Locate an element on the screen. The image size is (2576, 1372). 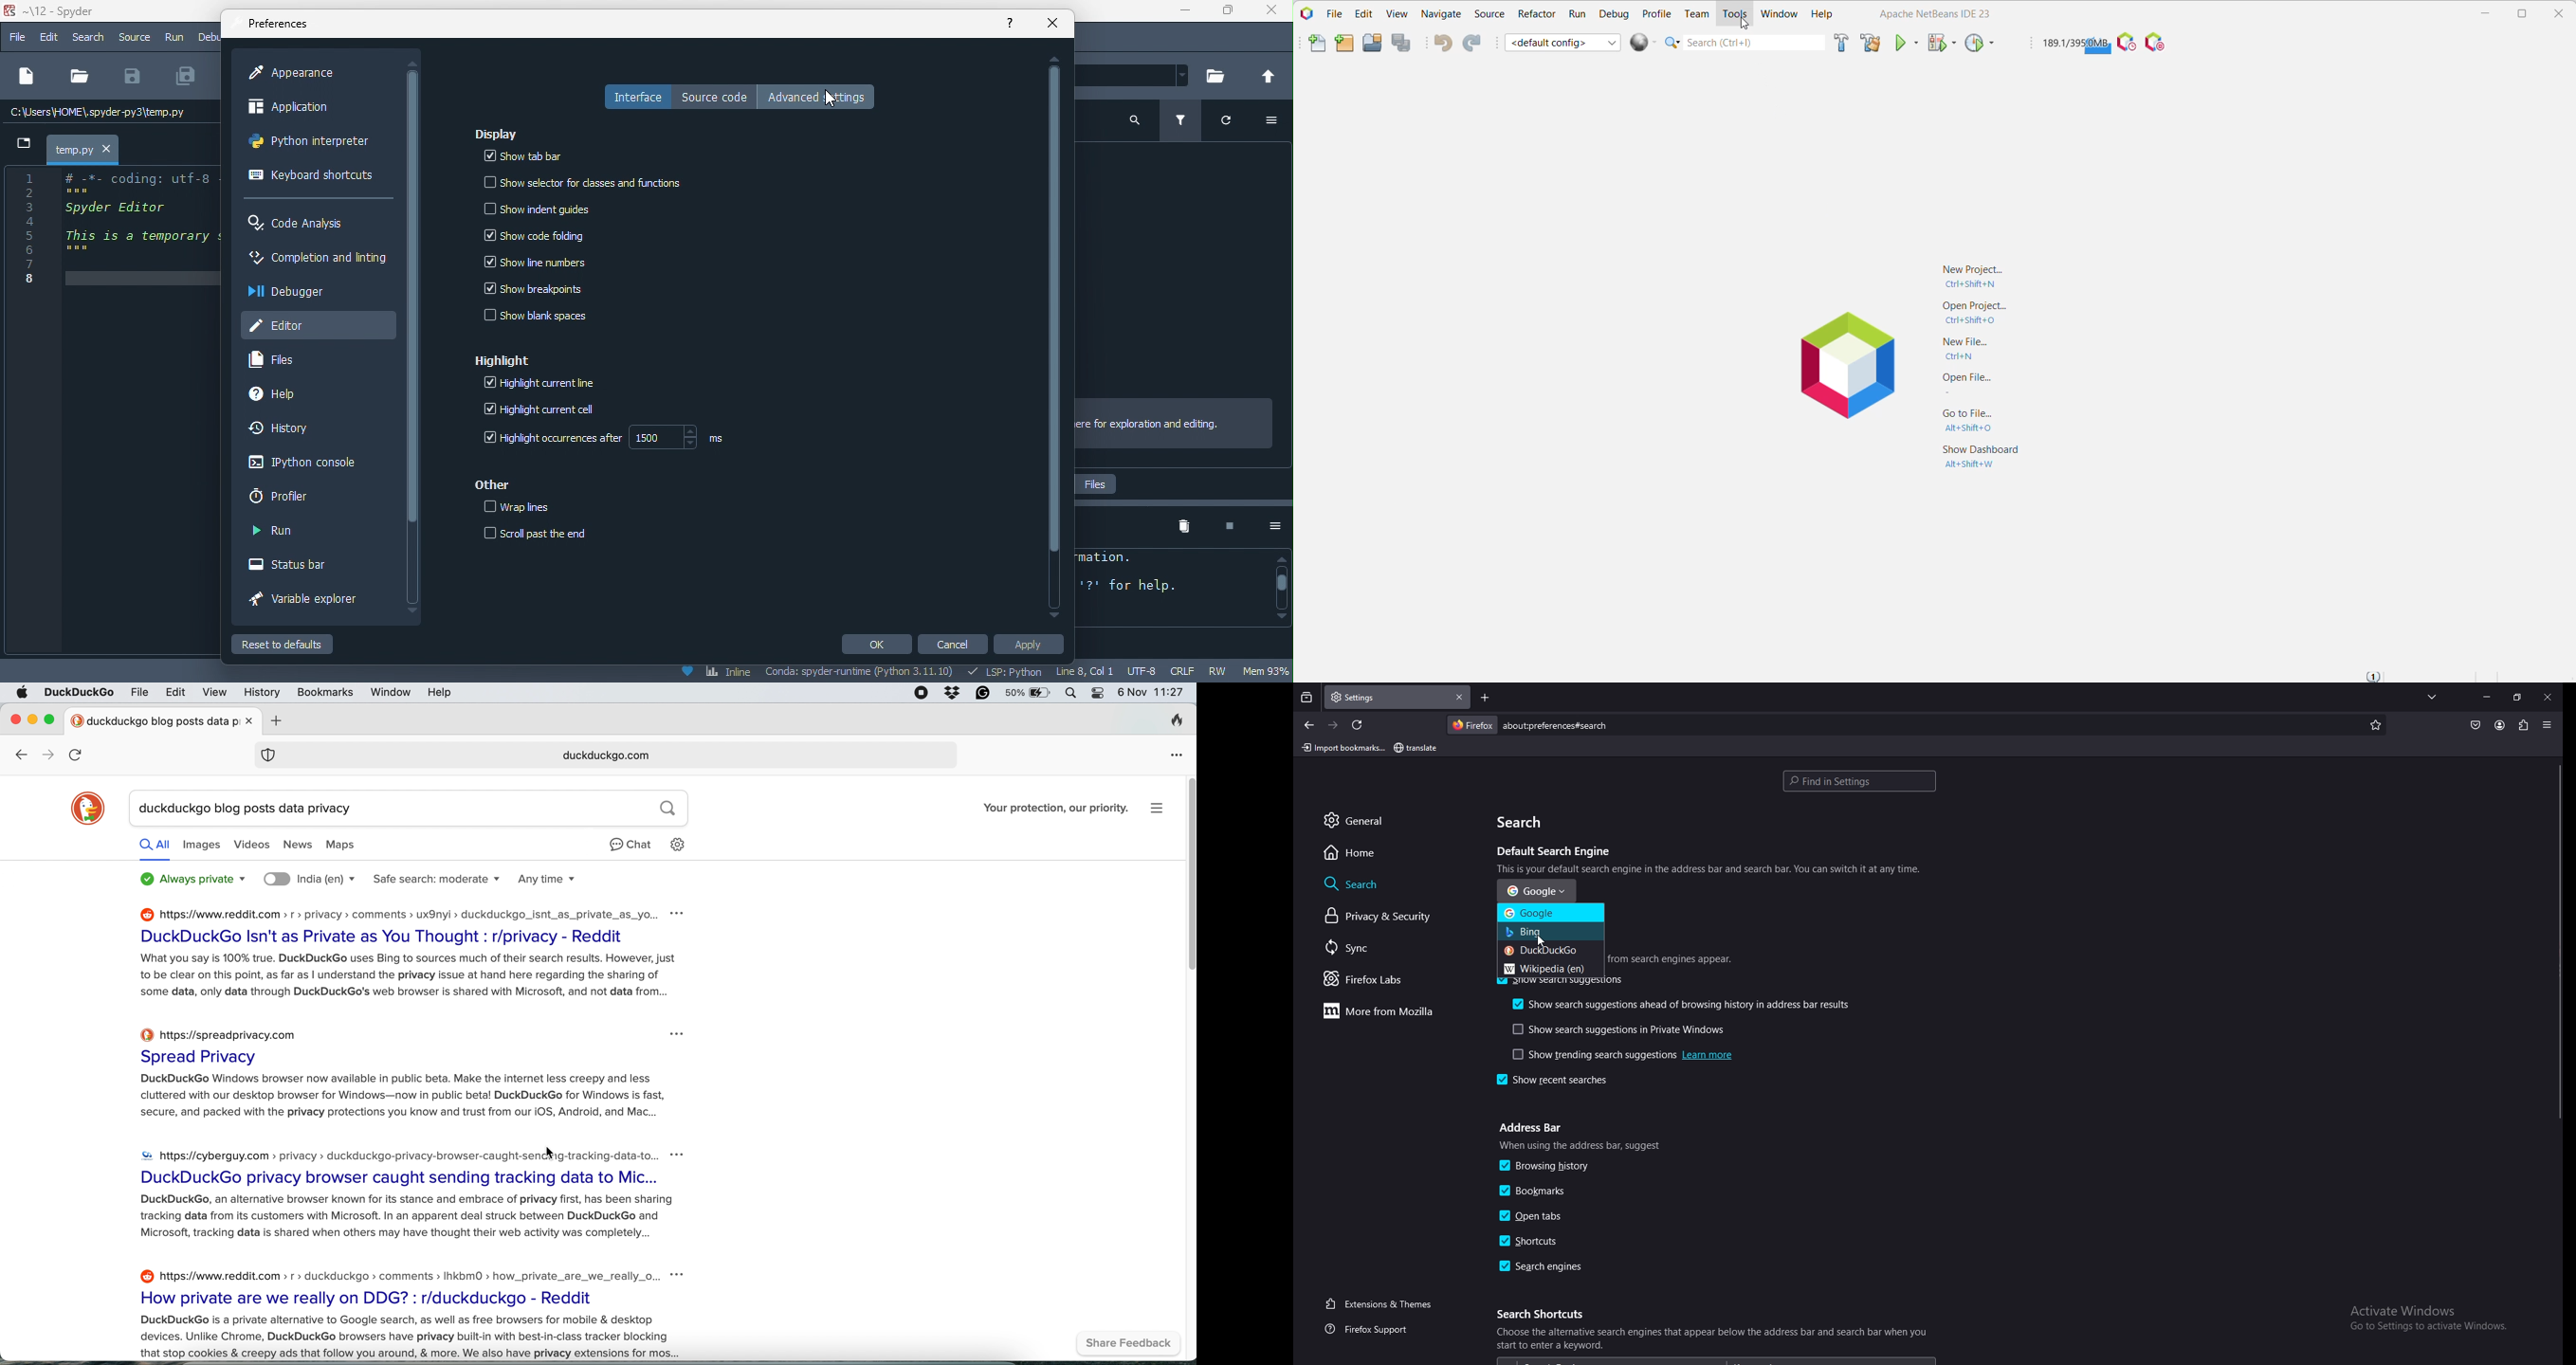
profiler is located at coordinates (288, 496).